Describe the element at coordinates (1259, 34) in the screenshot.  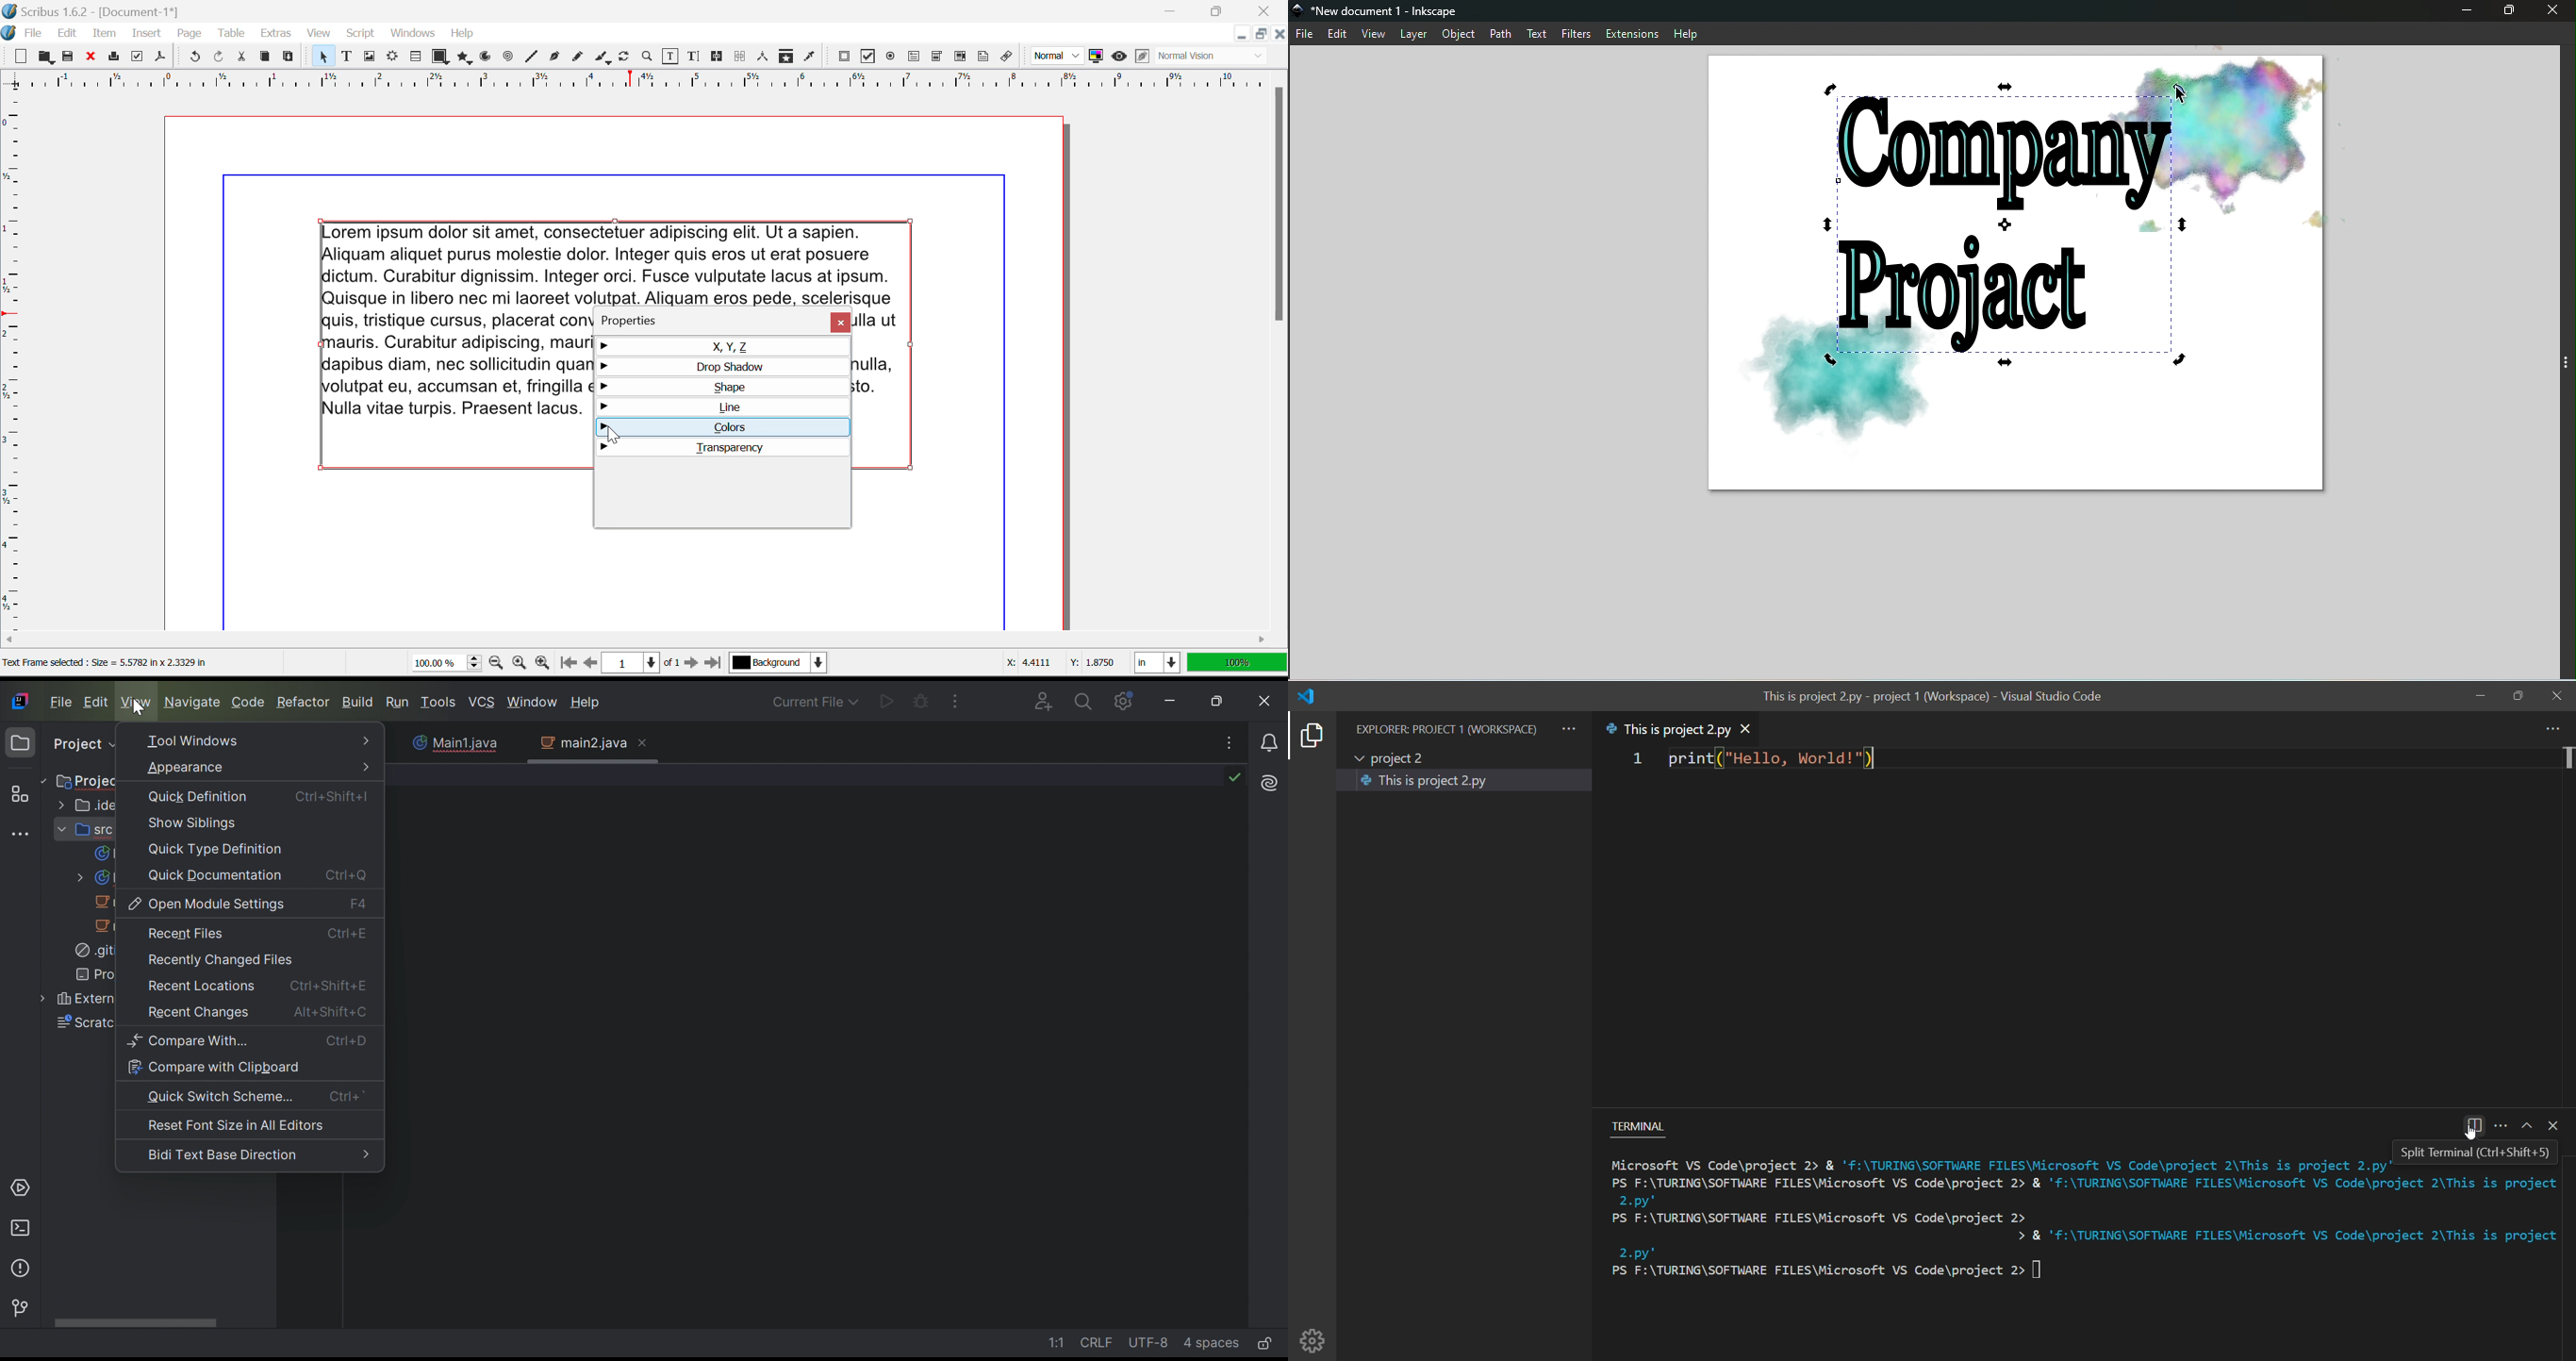
I see `Minimize` at that location.